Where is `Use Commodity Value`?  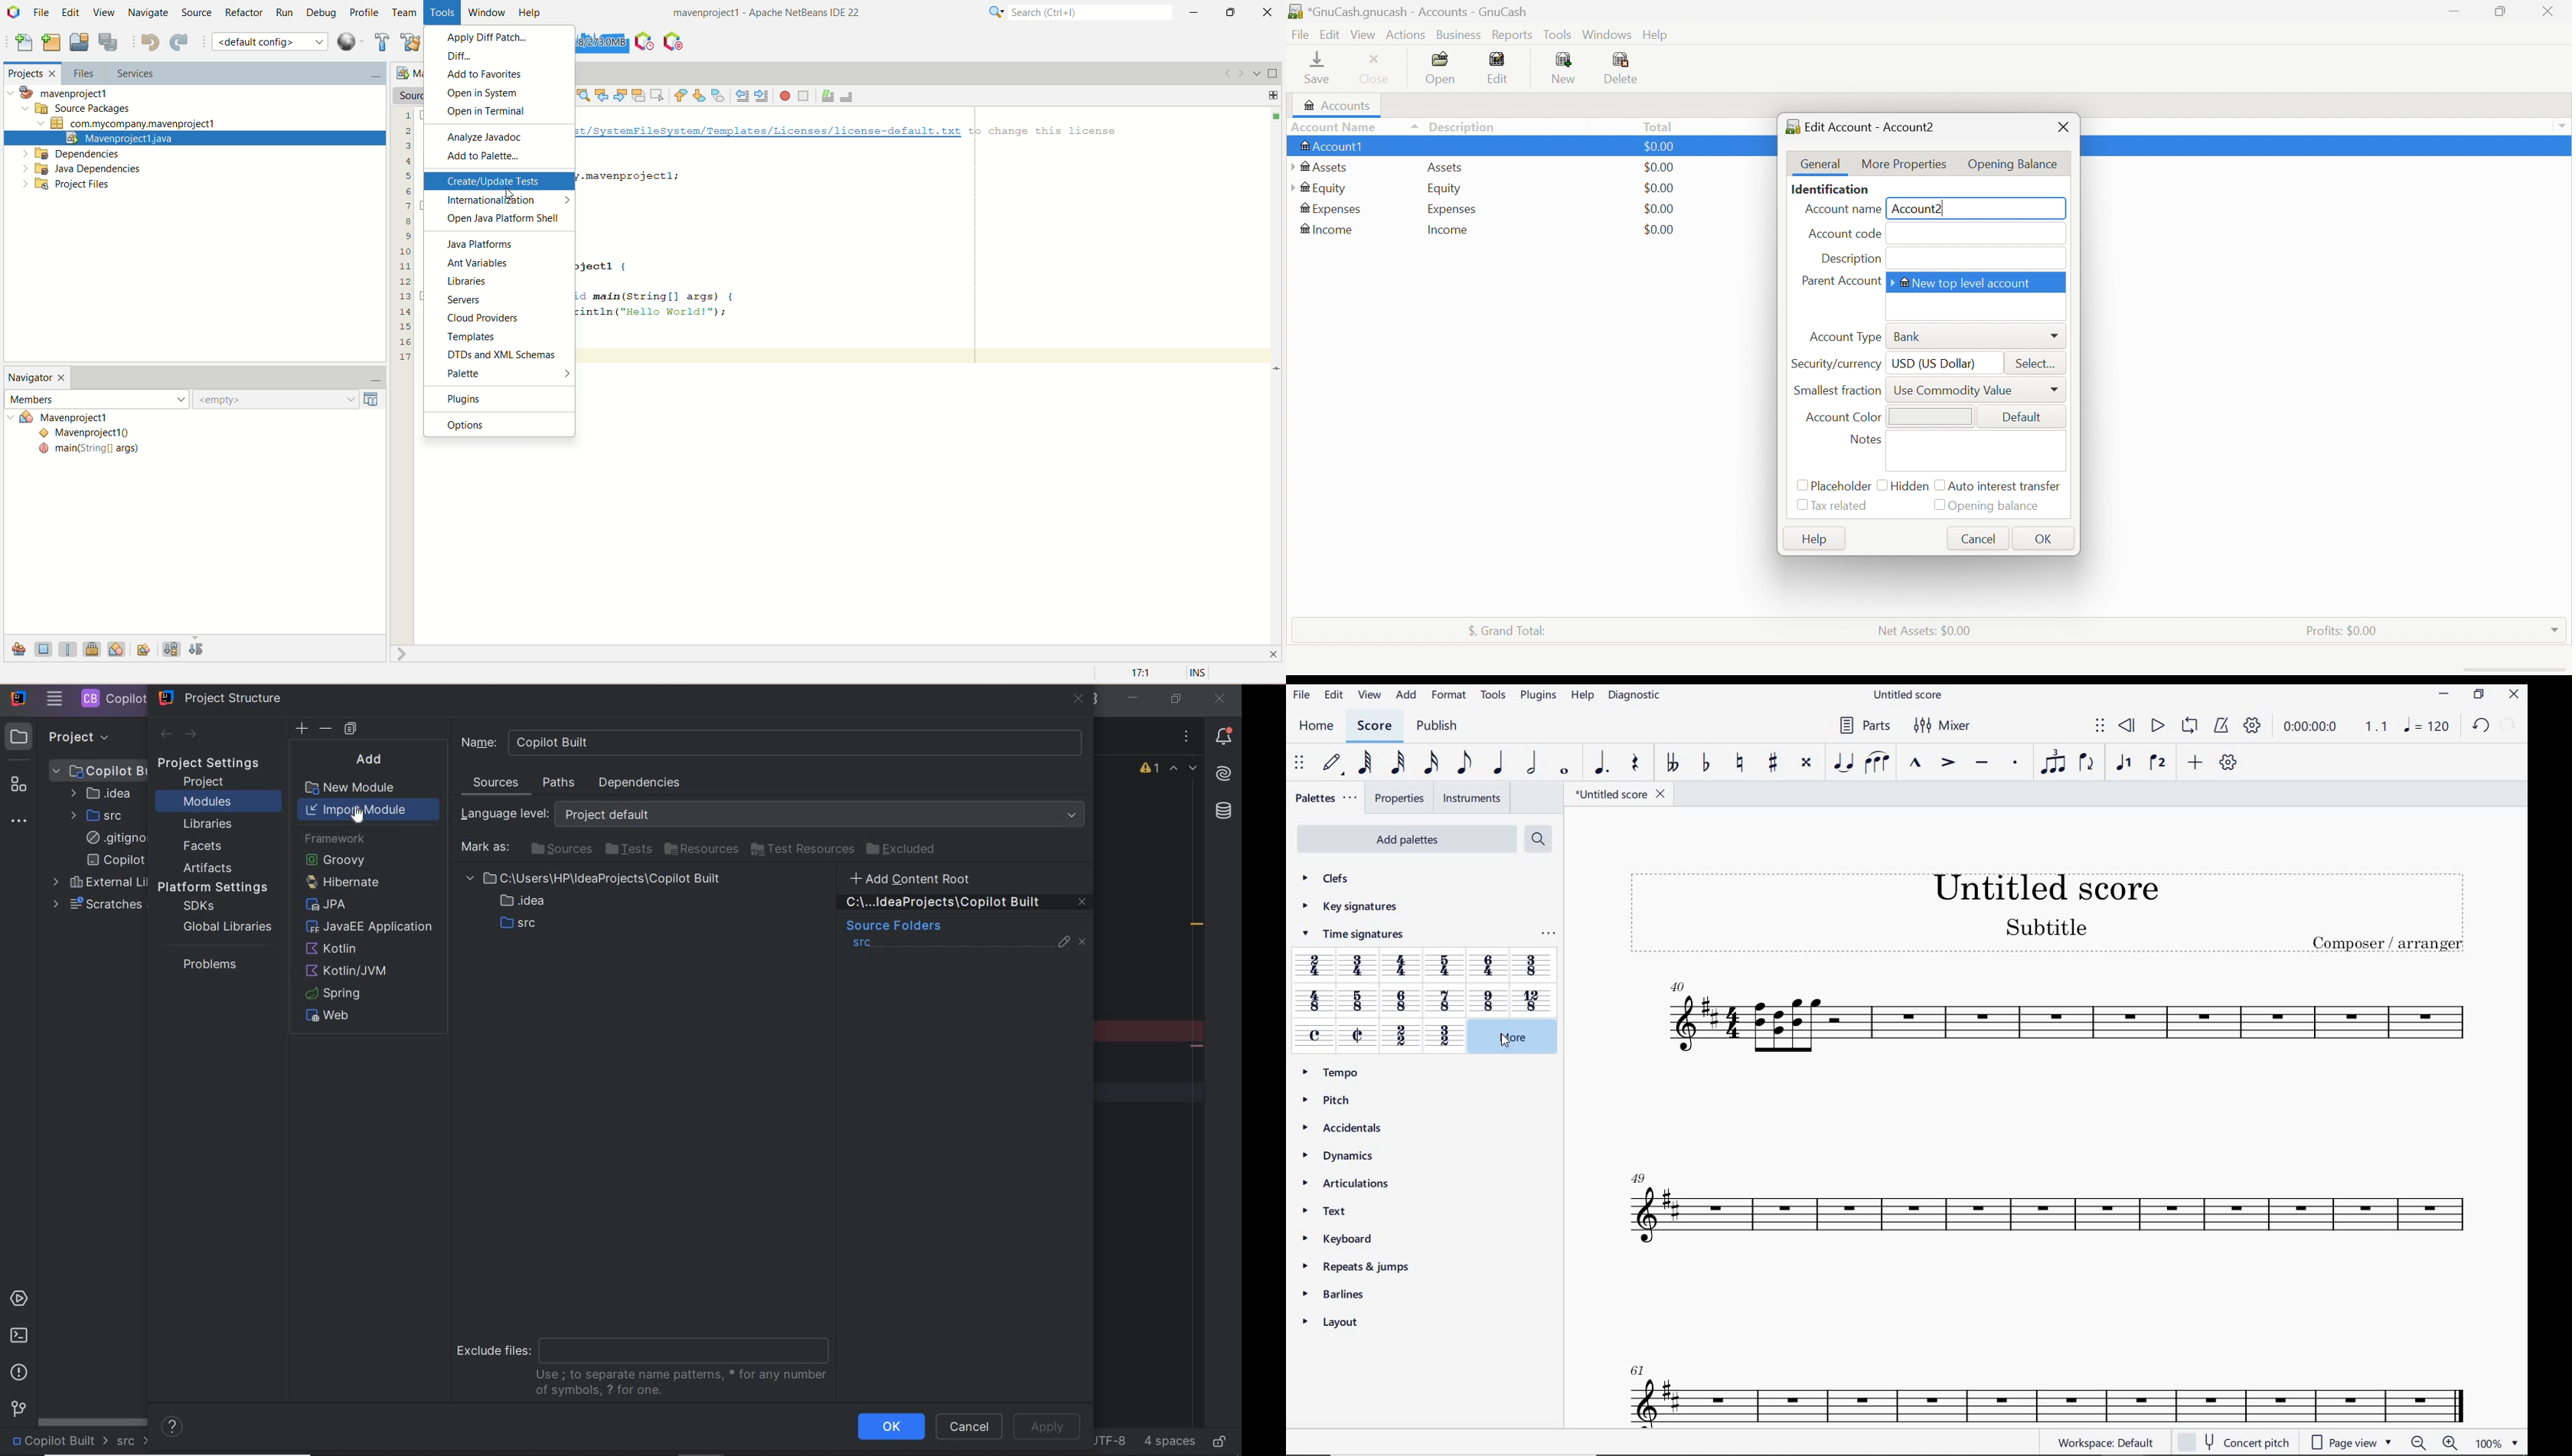
Use Commodity Value is located at coordinates (1954, 391).